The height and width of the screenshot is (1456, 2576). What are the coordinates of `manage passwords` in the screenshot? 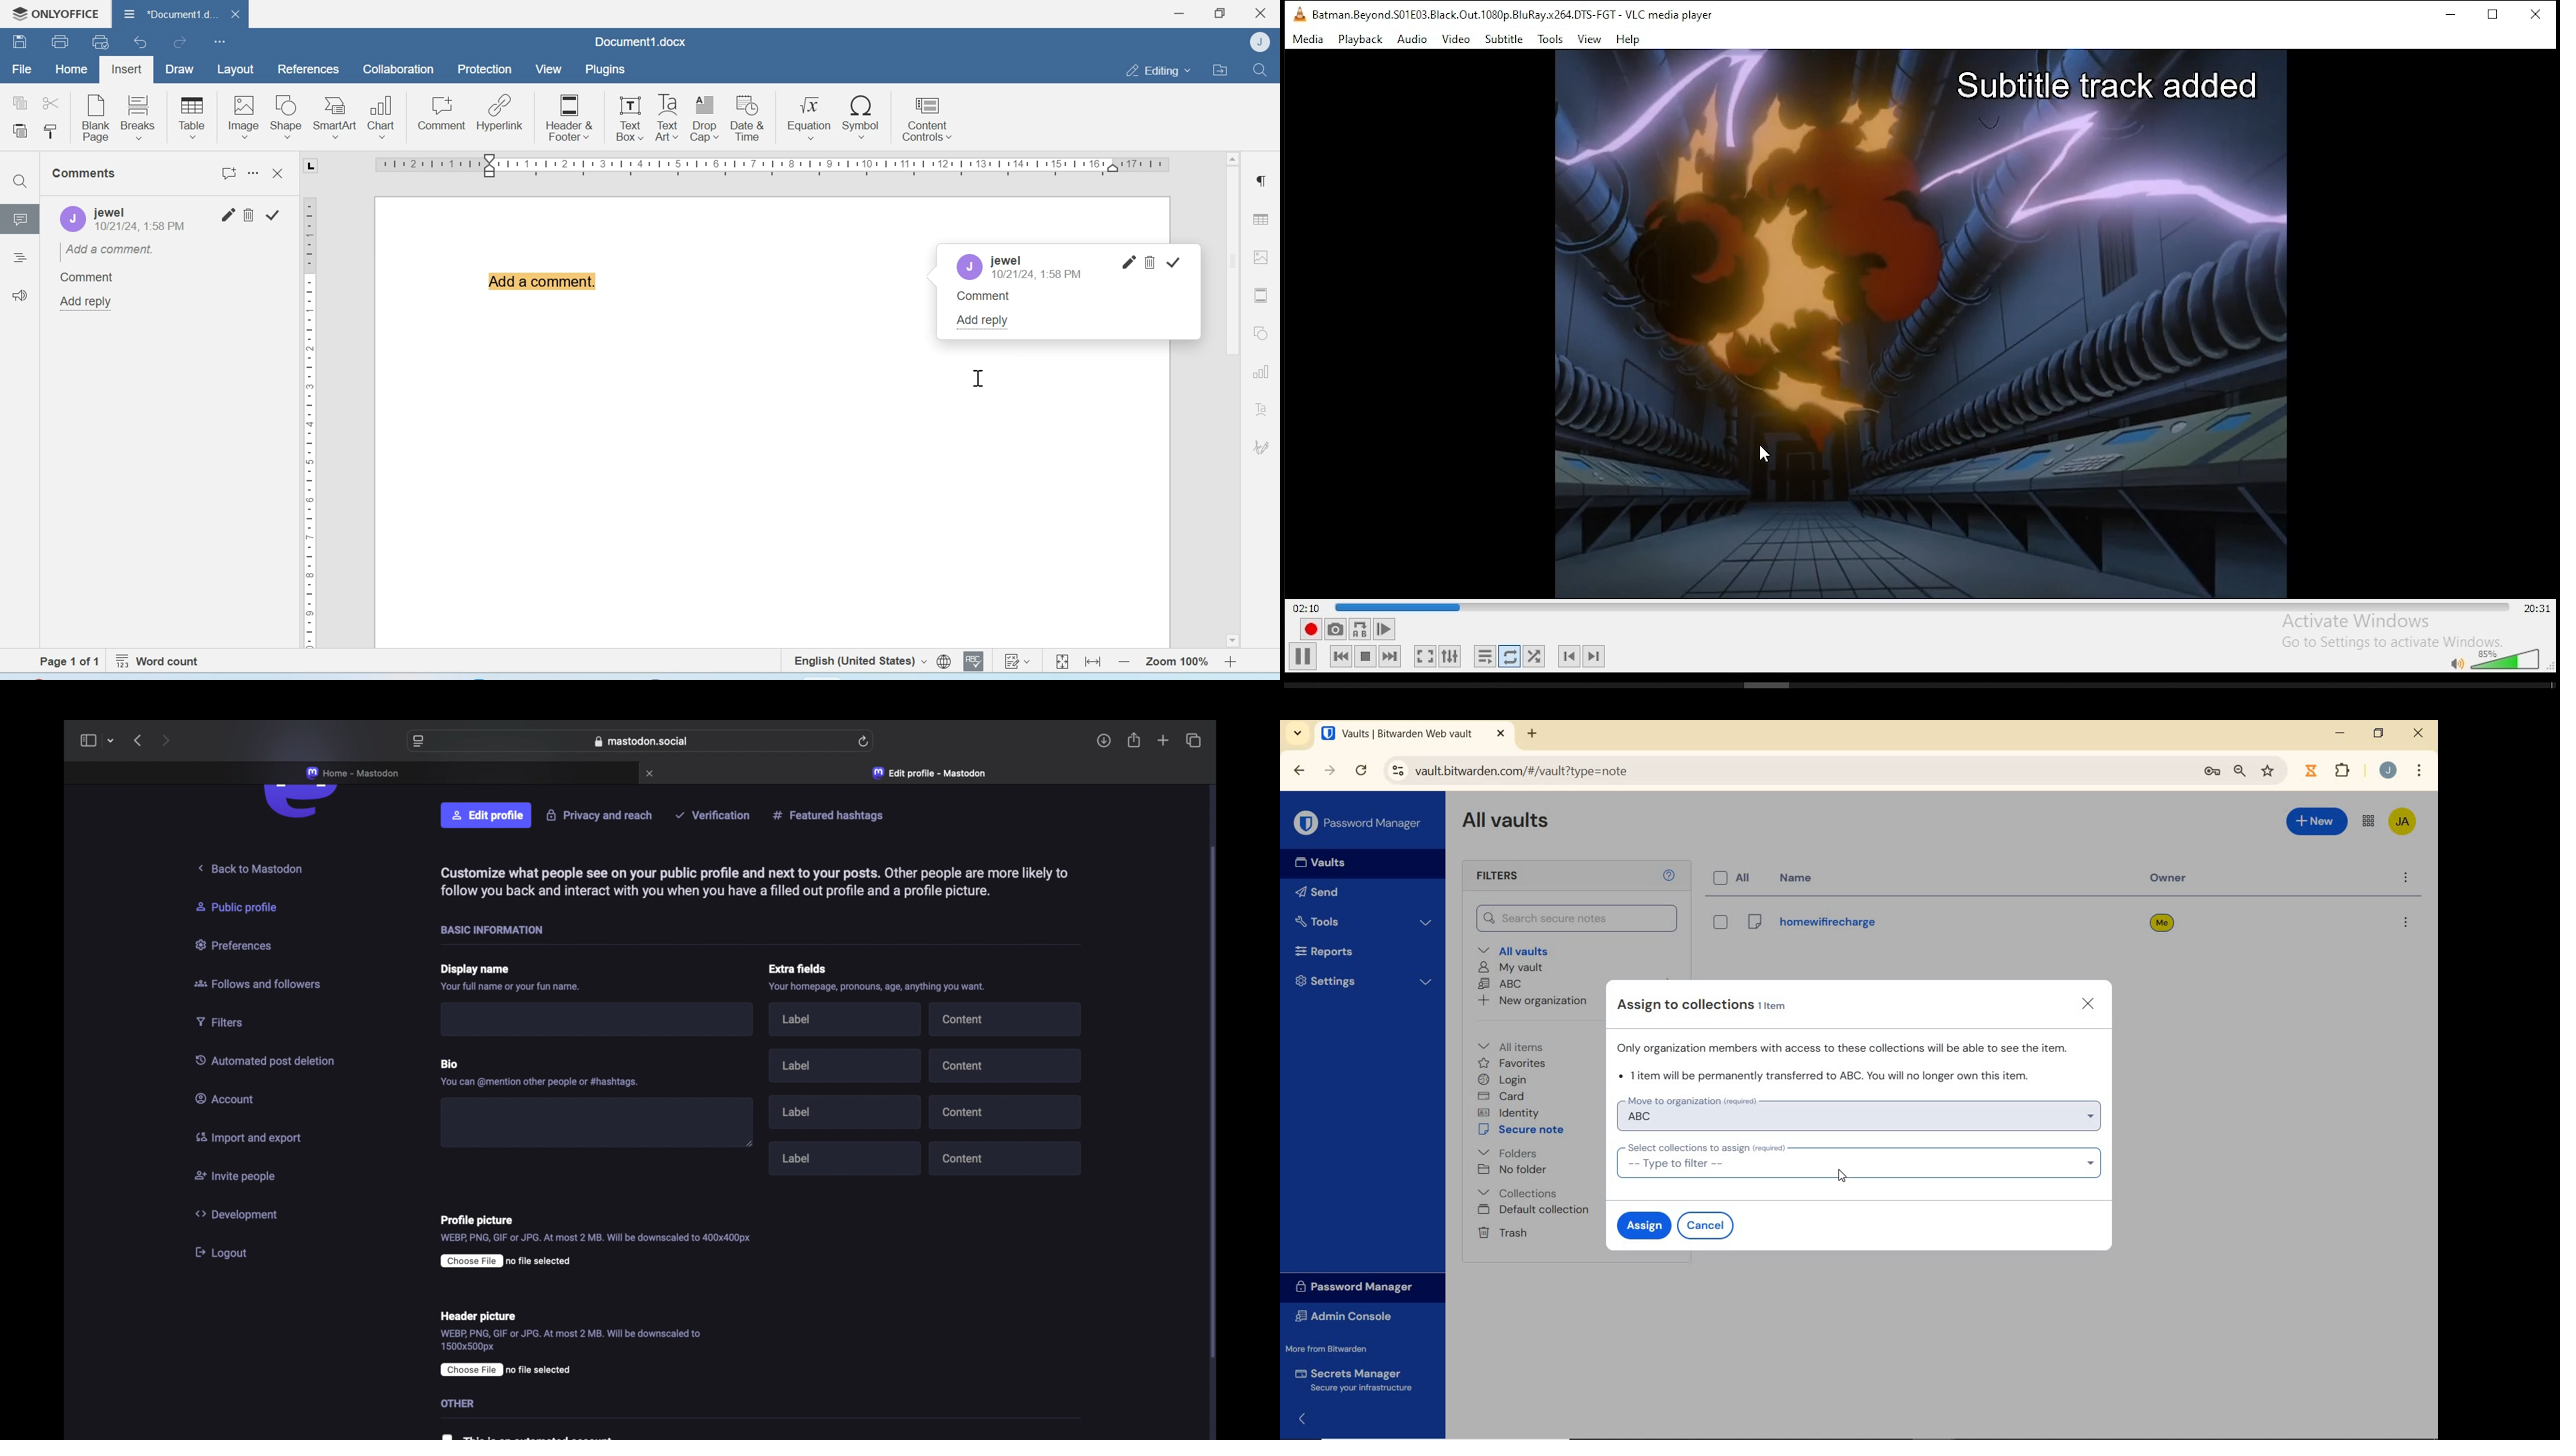 It's located at (2212, 774).